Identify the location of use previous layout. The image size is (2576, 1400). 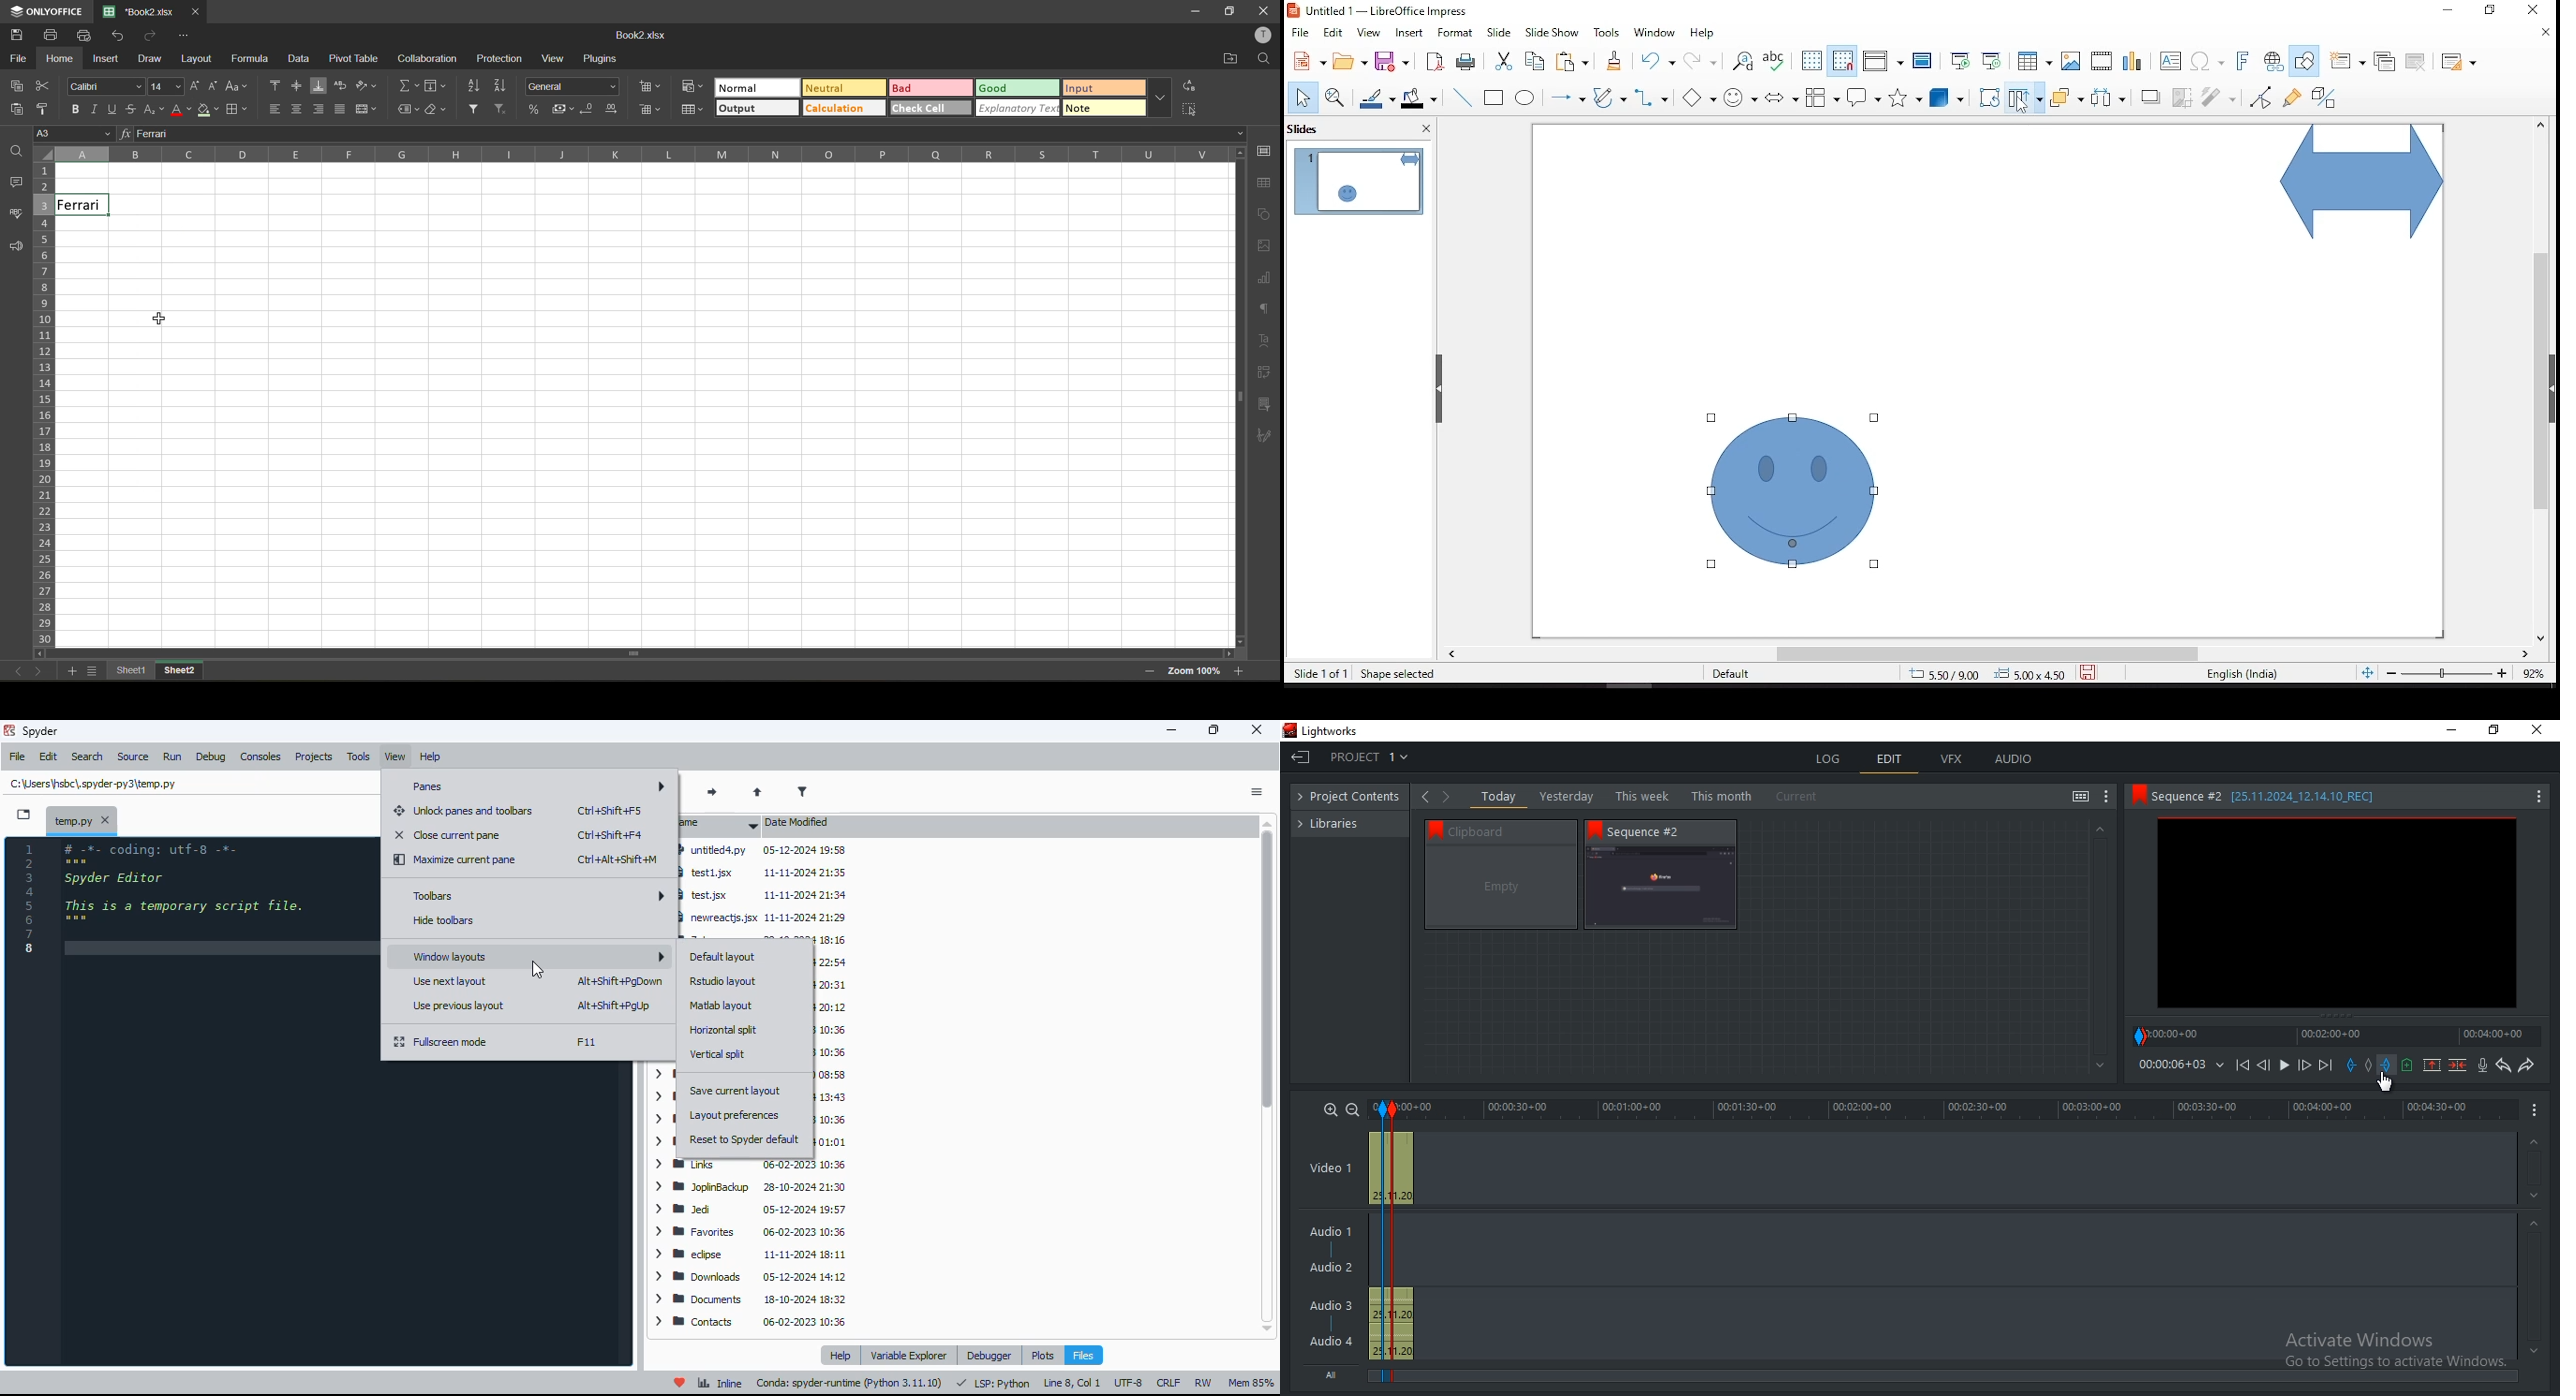
(456, 1007).